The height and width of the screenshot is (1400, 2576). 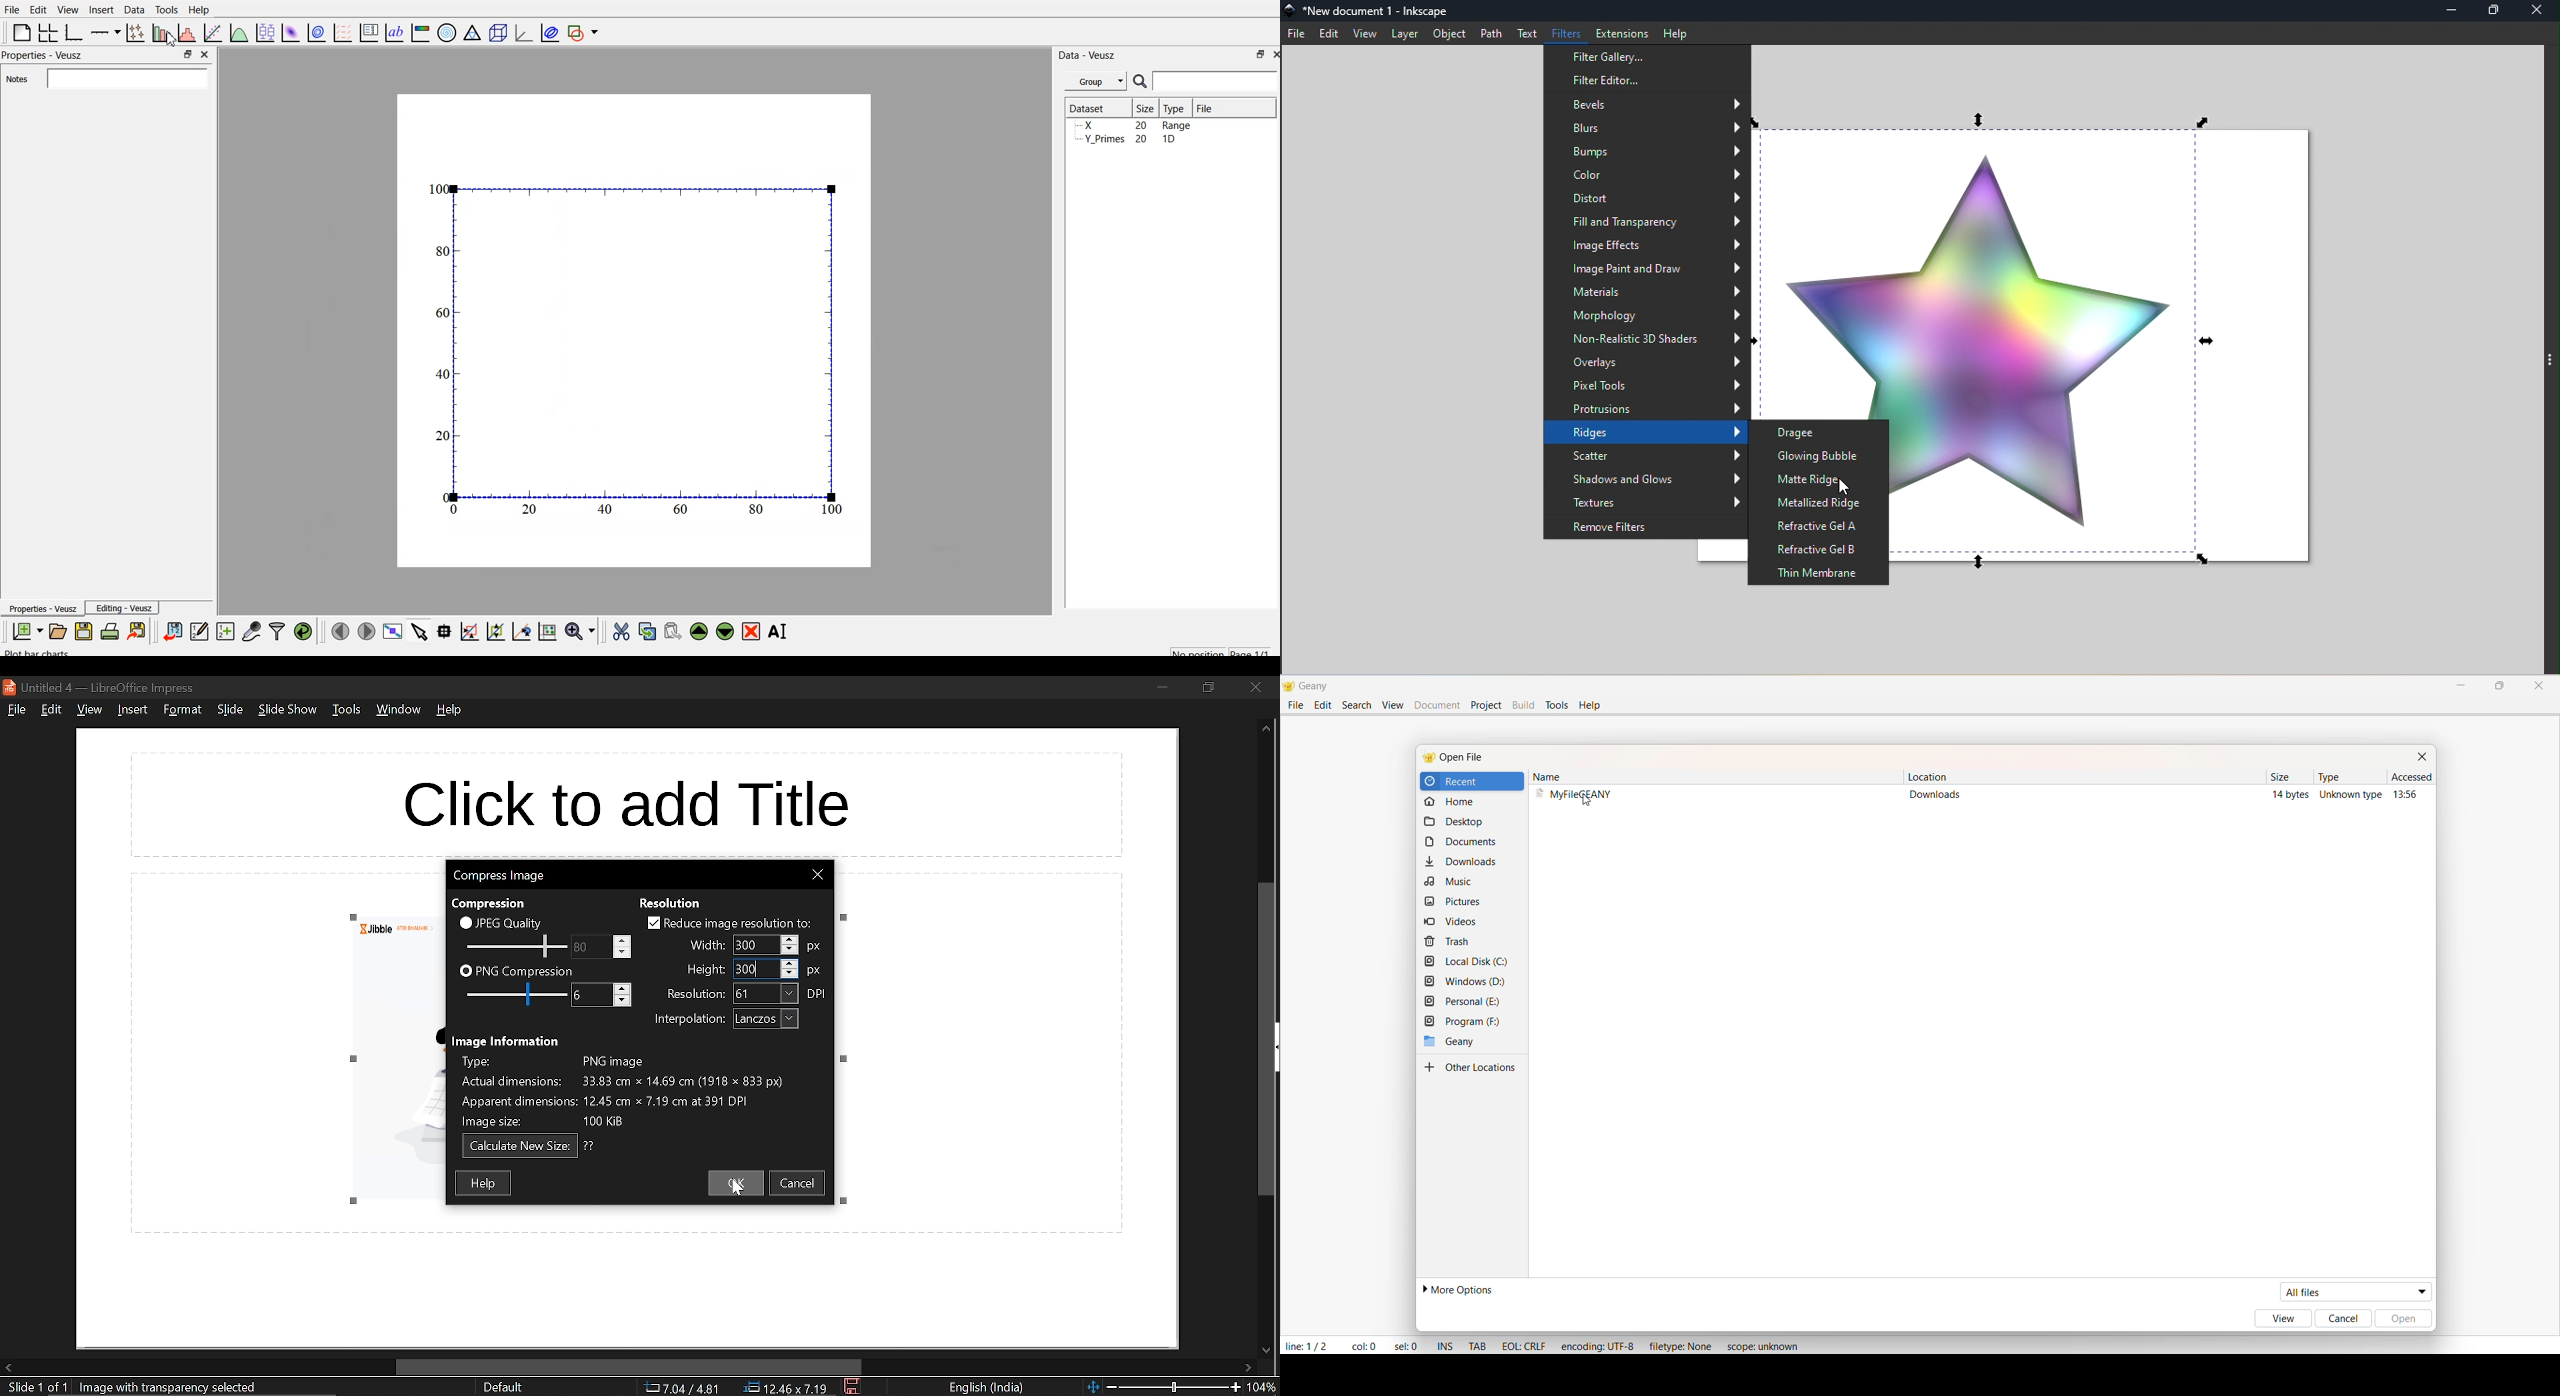 What do you see at coordinates (344, 32) in the screenshot?
I see `plot a vector field` at bounding box center [344, 32].